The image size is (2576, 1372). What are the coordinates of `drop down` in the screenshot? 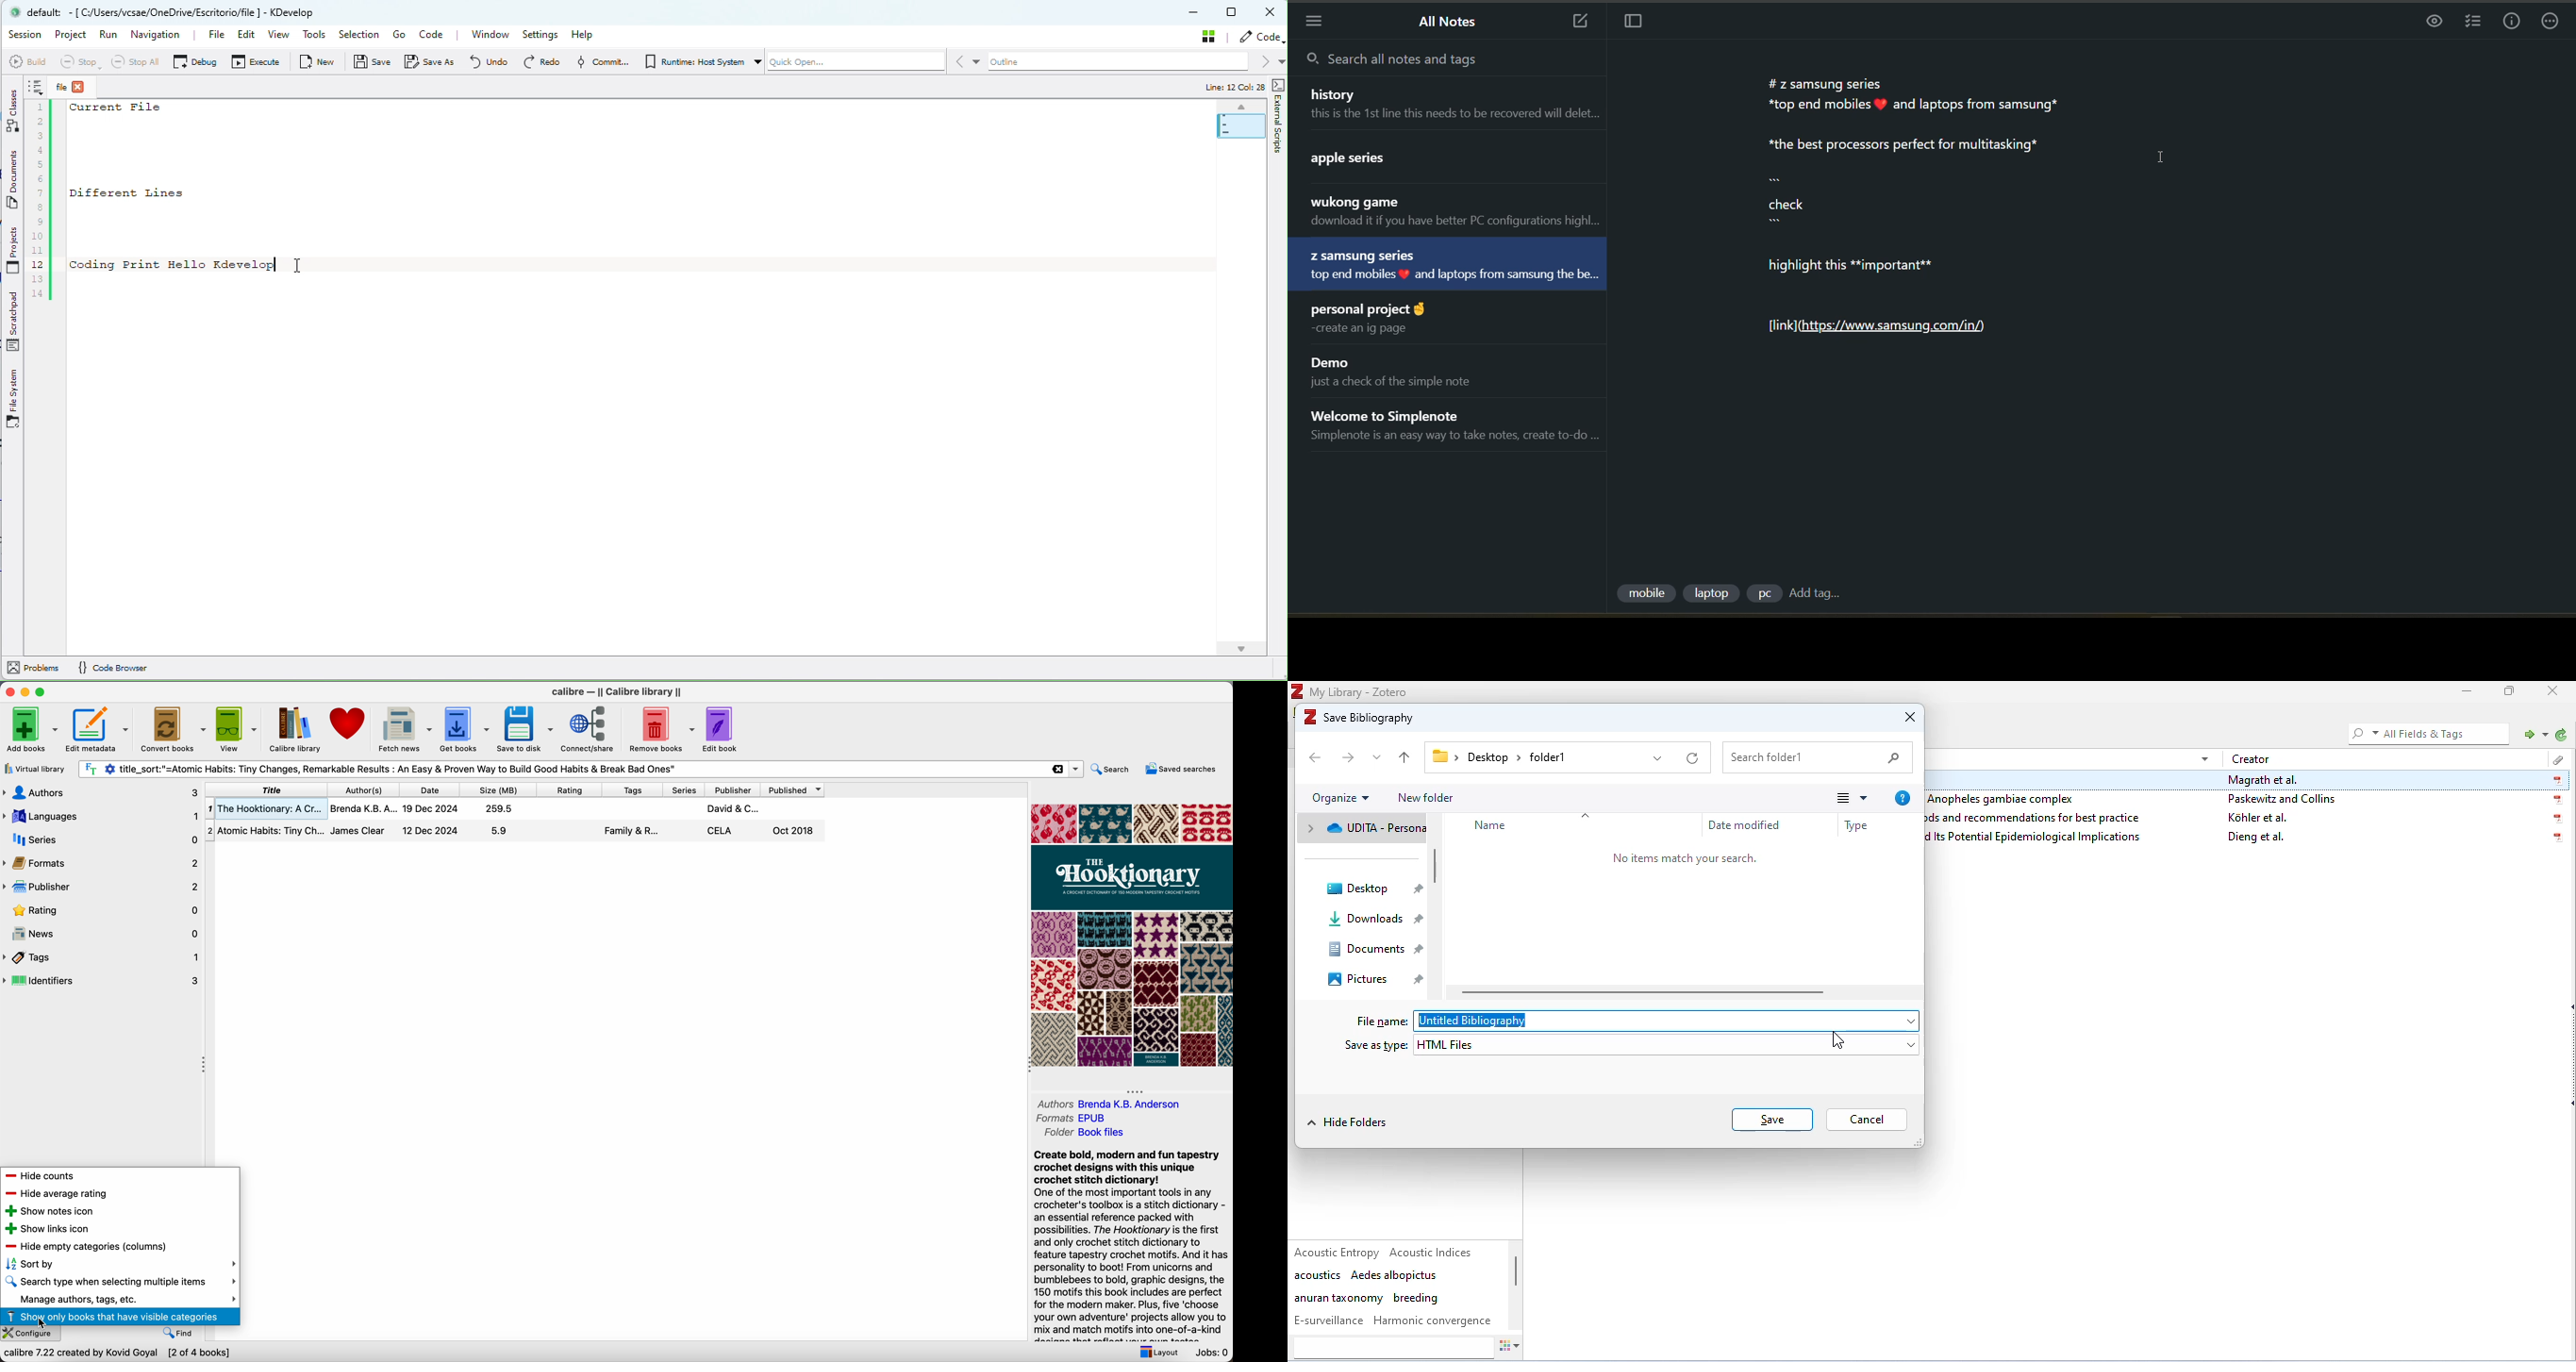 It's located at (2204, 757).